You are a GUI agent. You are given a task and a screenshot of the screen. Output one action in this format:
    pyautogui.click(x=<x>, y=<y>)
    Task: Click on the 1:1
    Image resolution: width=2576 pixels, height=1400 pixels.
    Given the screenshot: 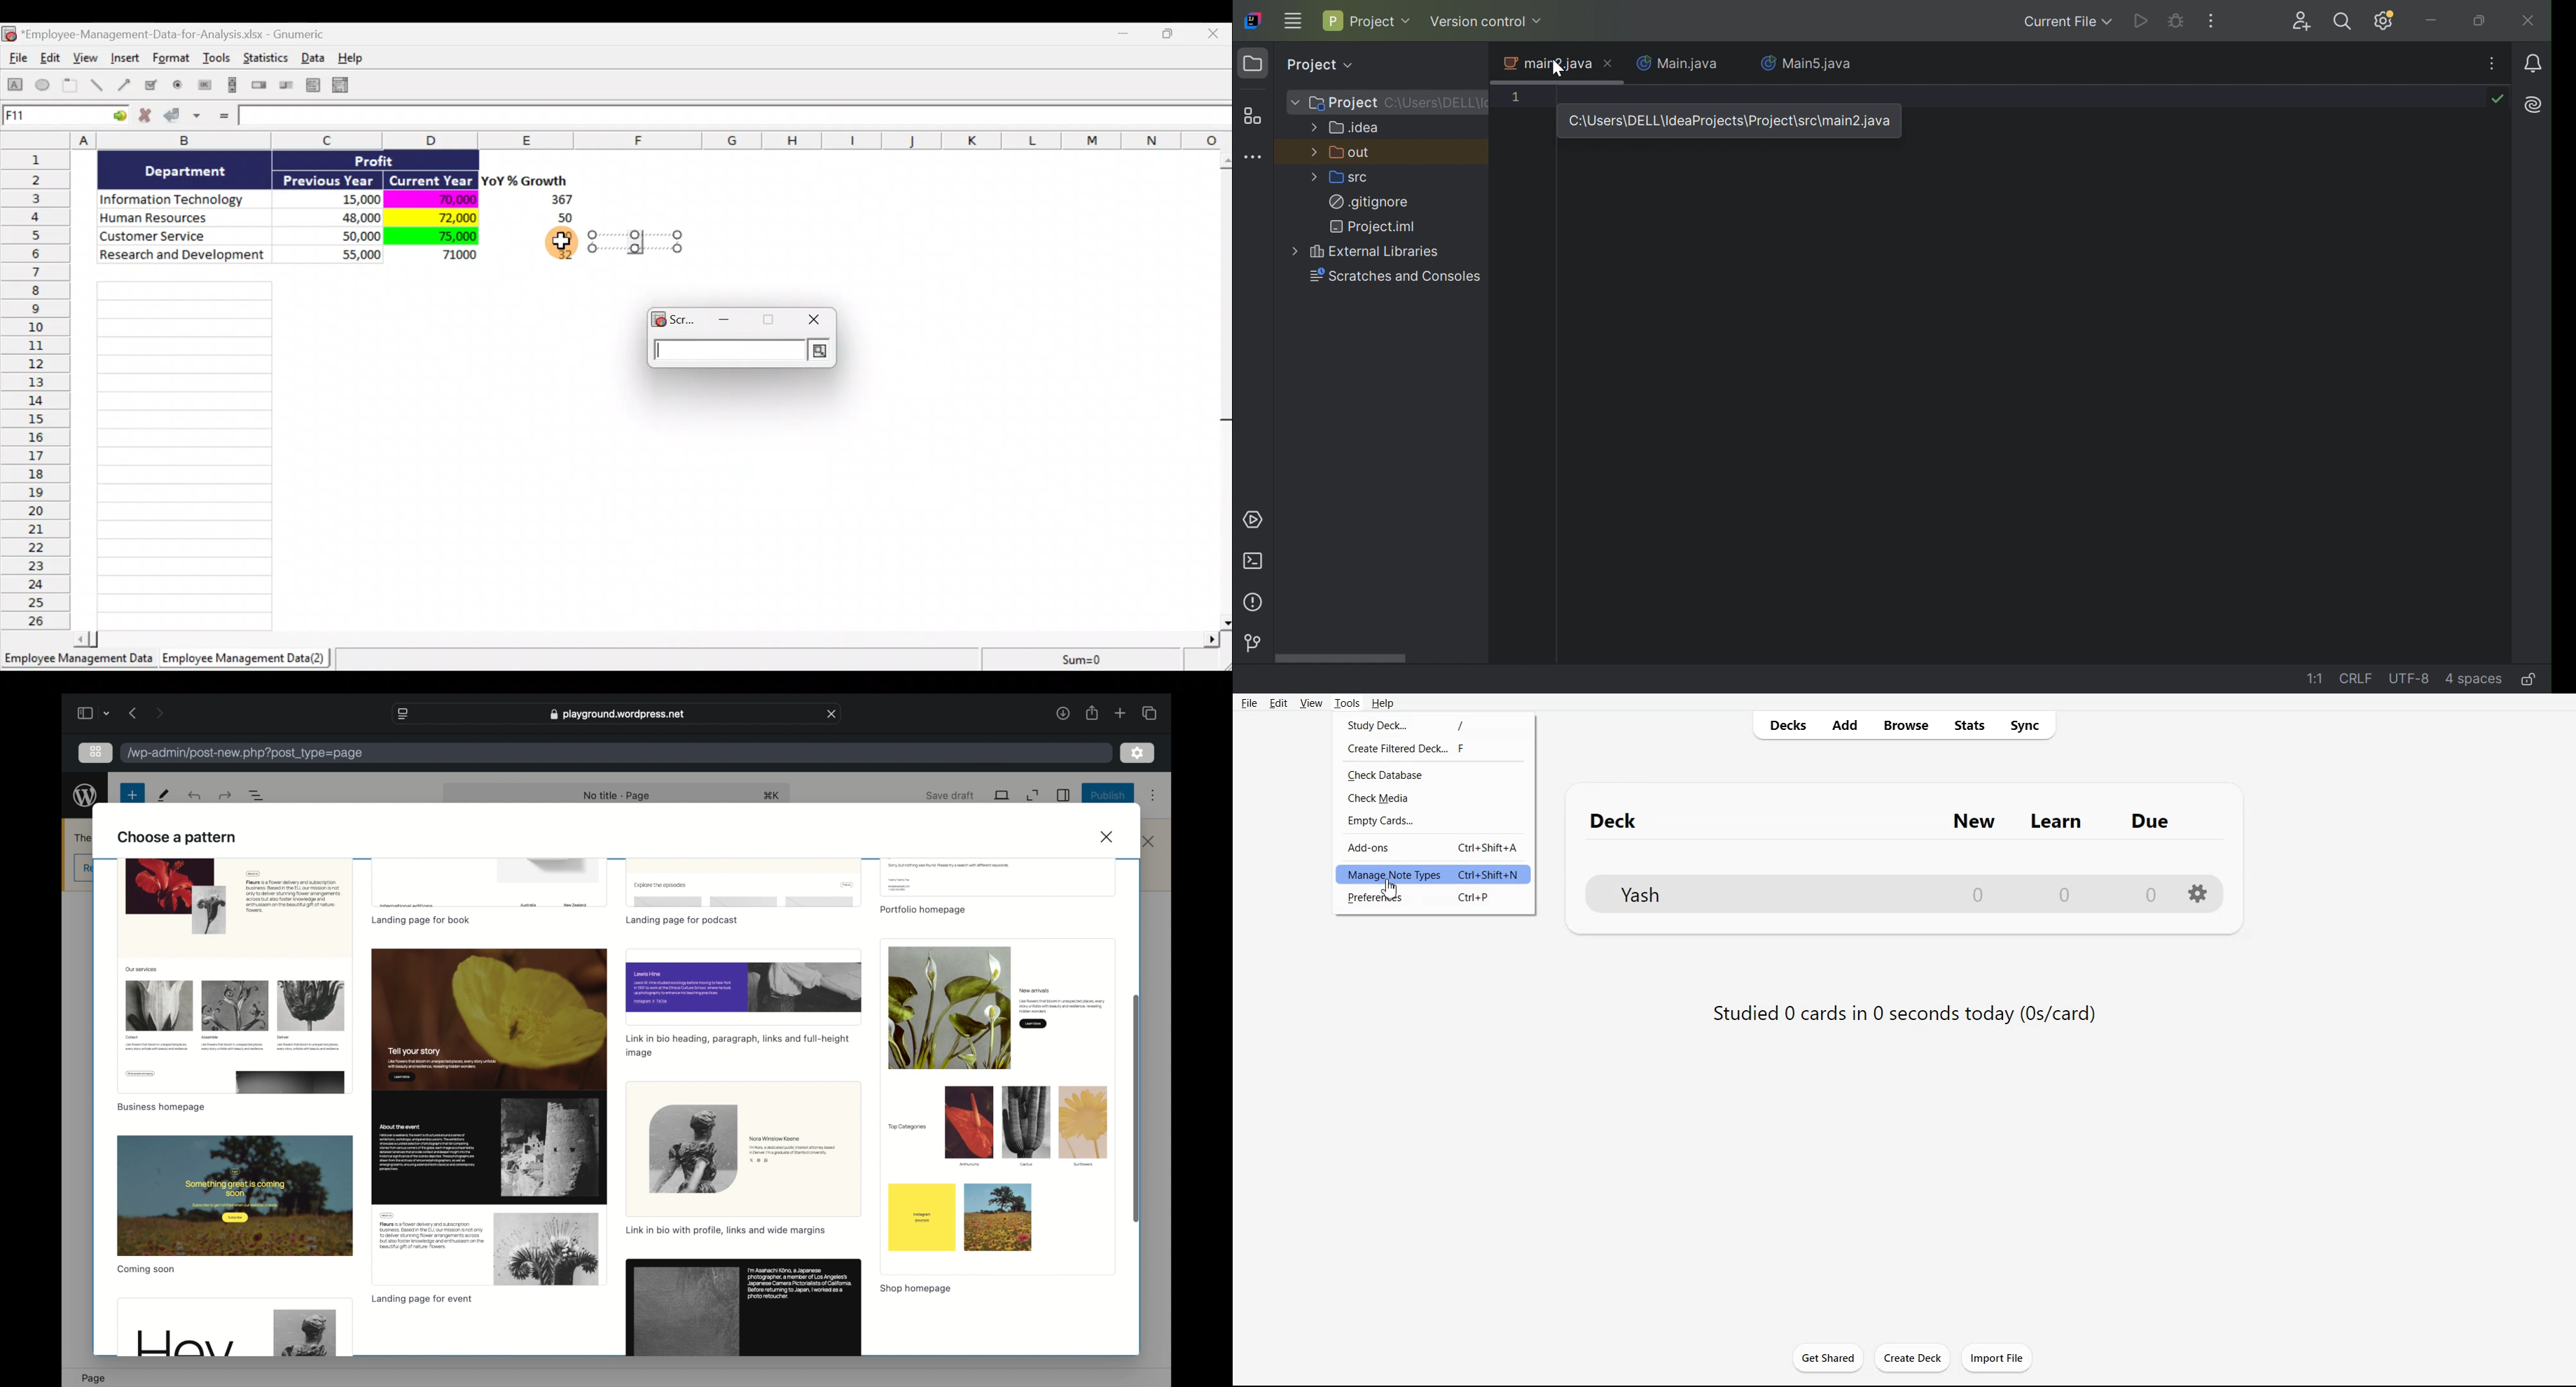 What is the action you would take?
    pyautogui.click(x=2316, y=680)
    